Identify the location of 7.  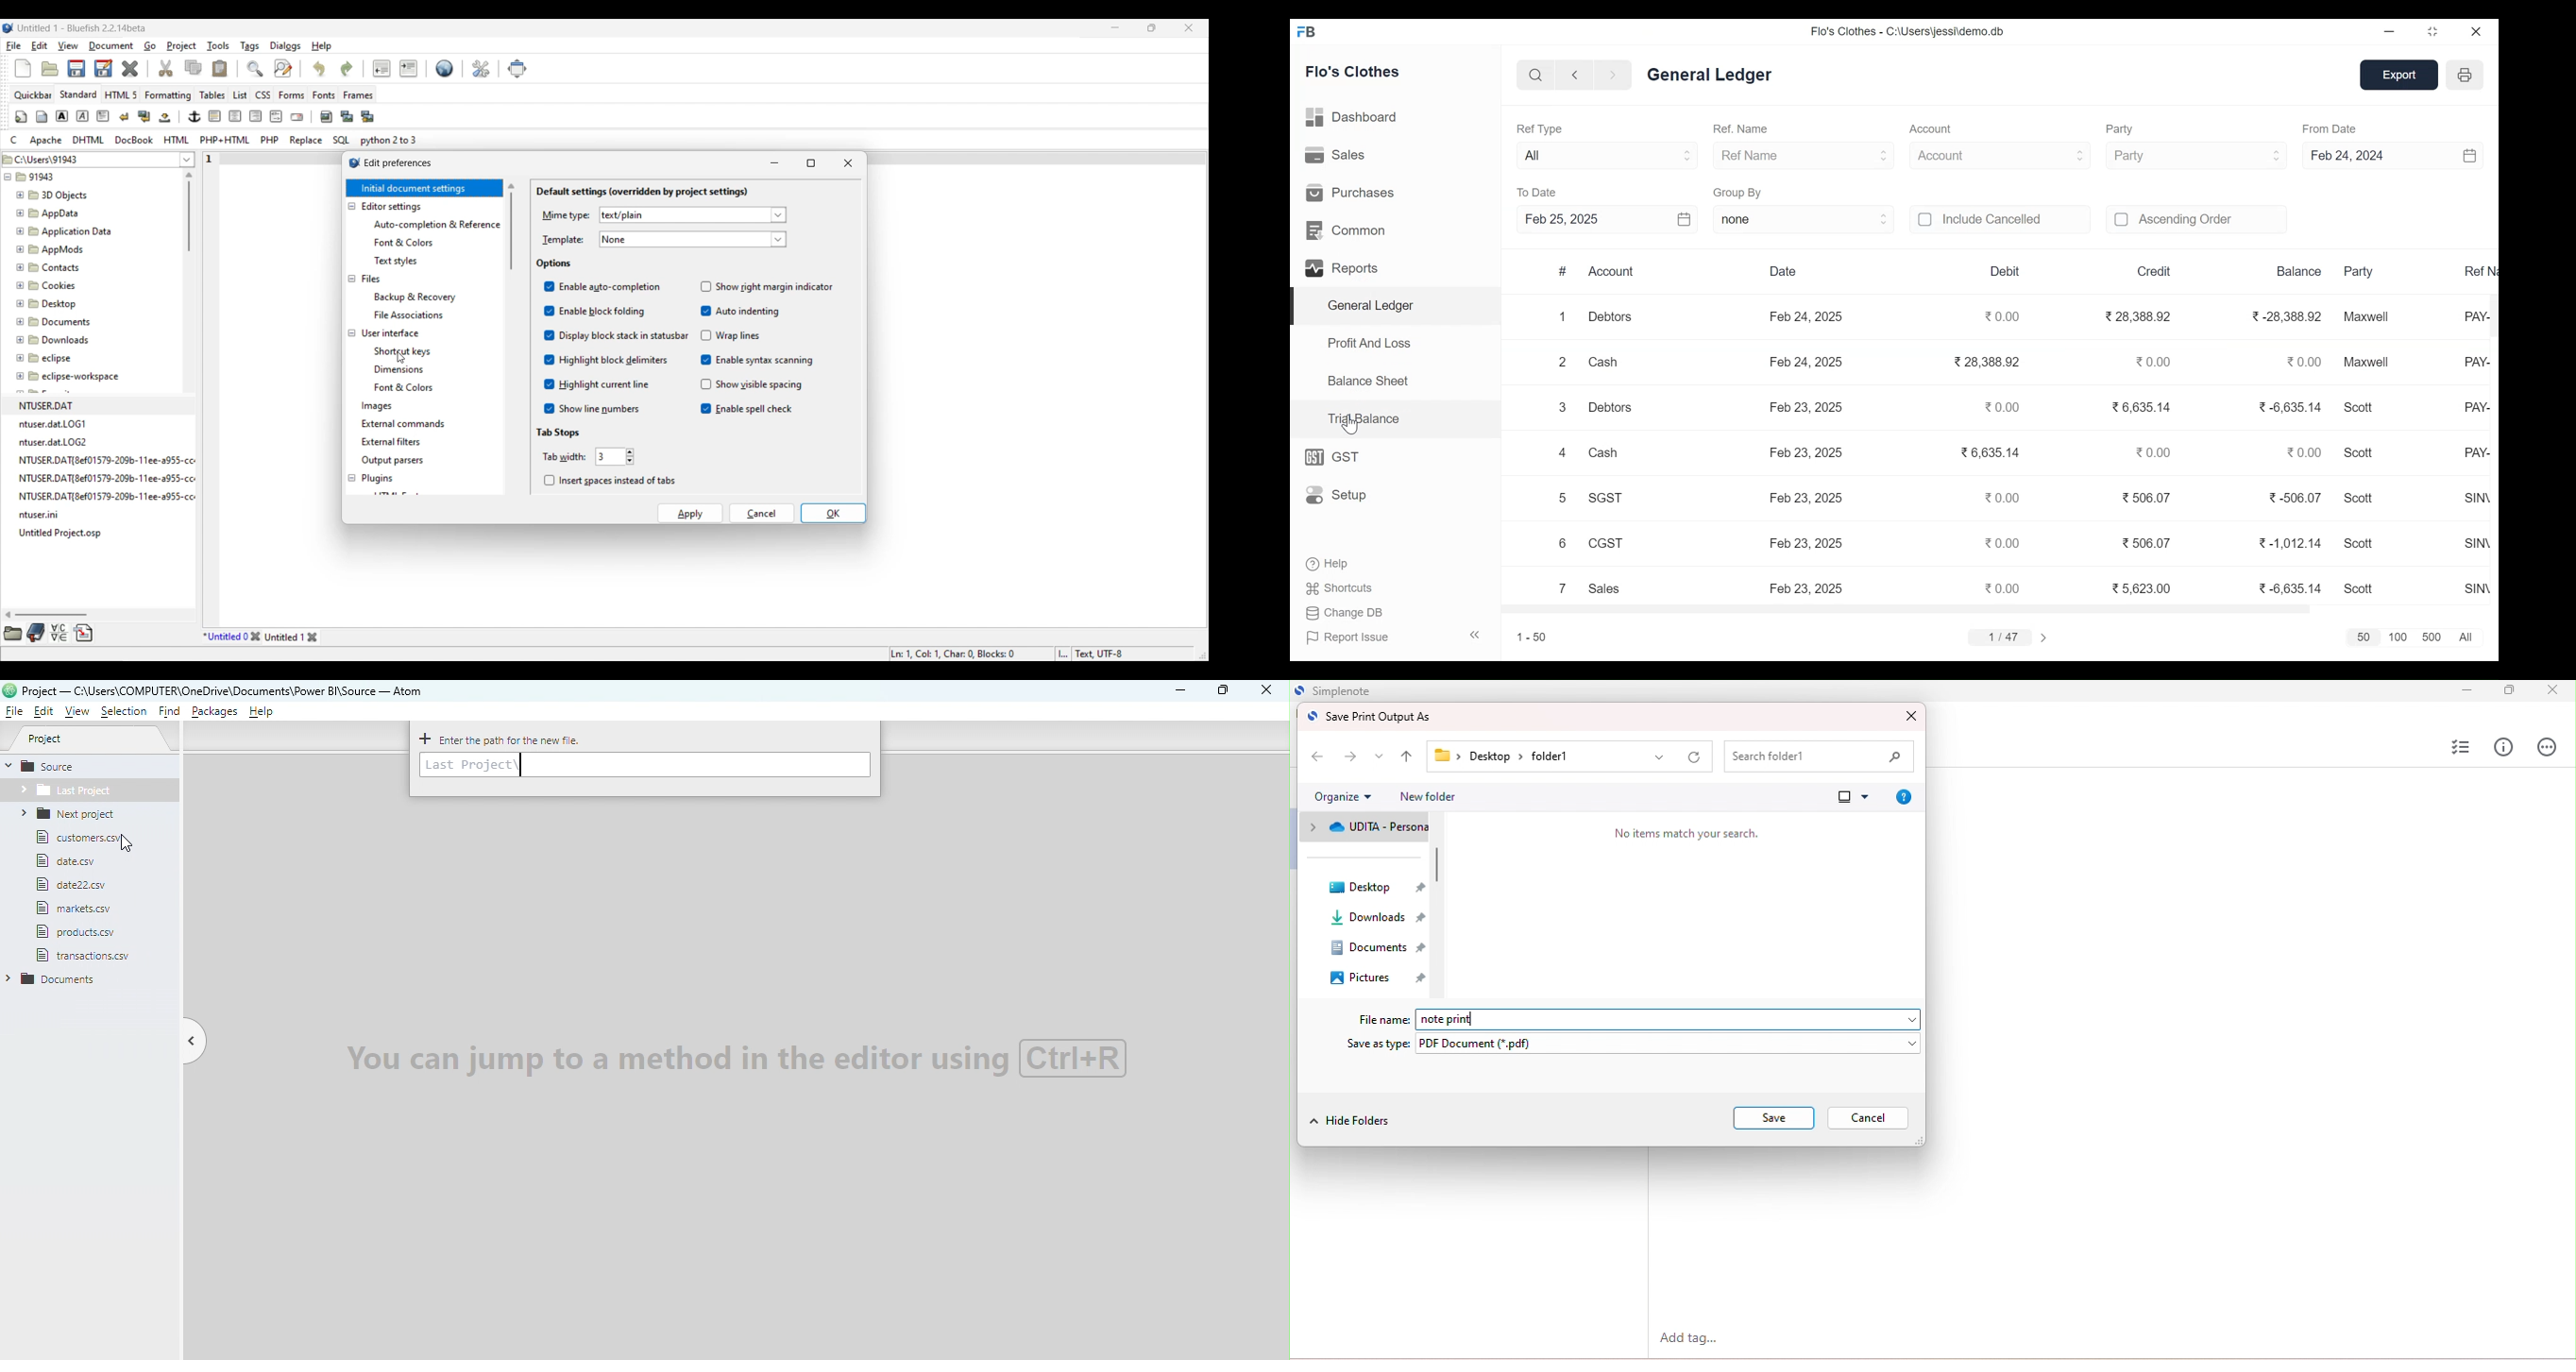
(1562, 587).